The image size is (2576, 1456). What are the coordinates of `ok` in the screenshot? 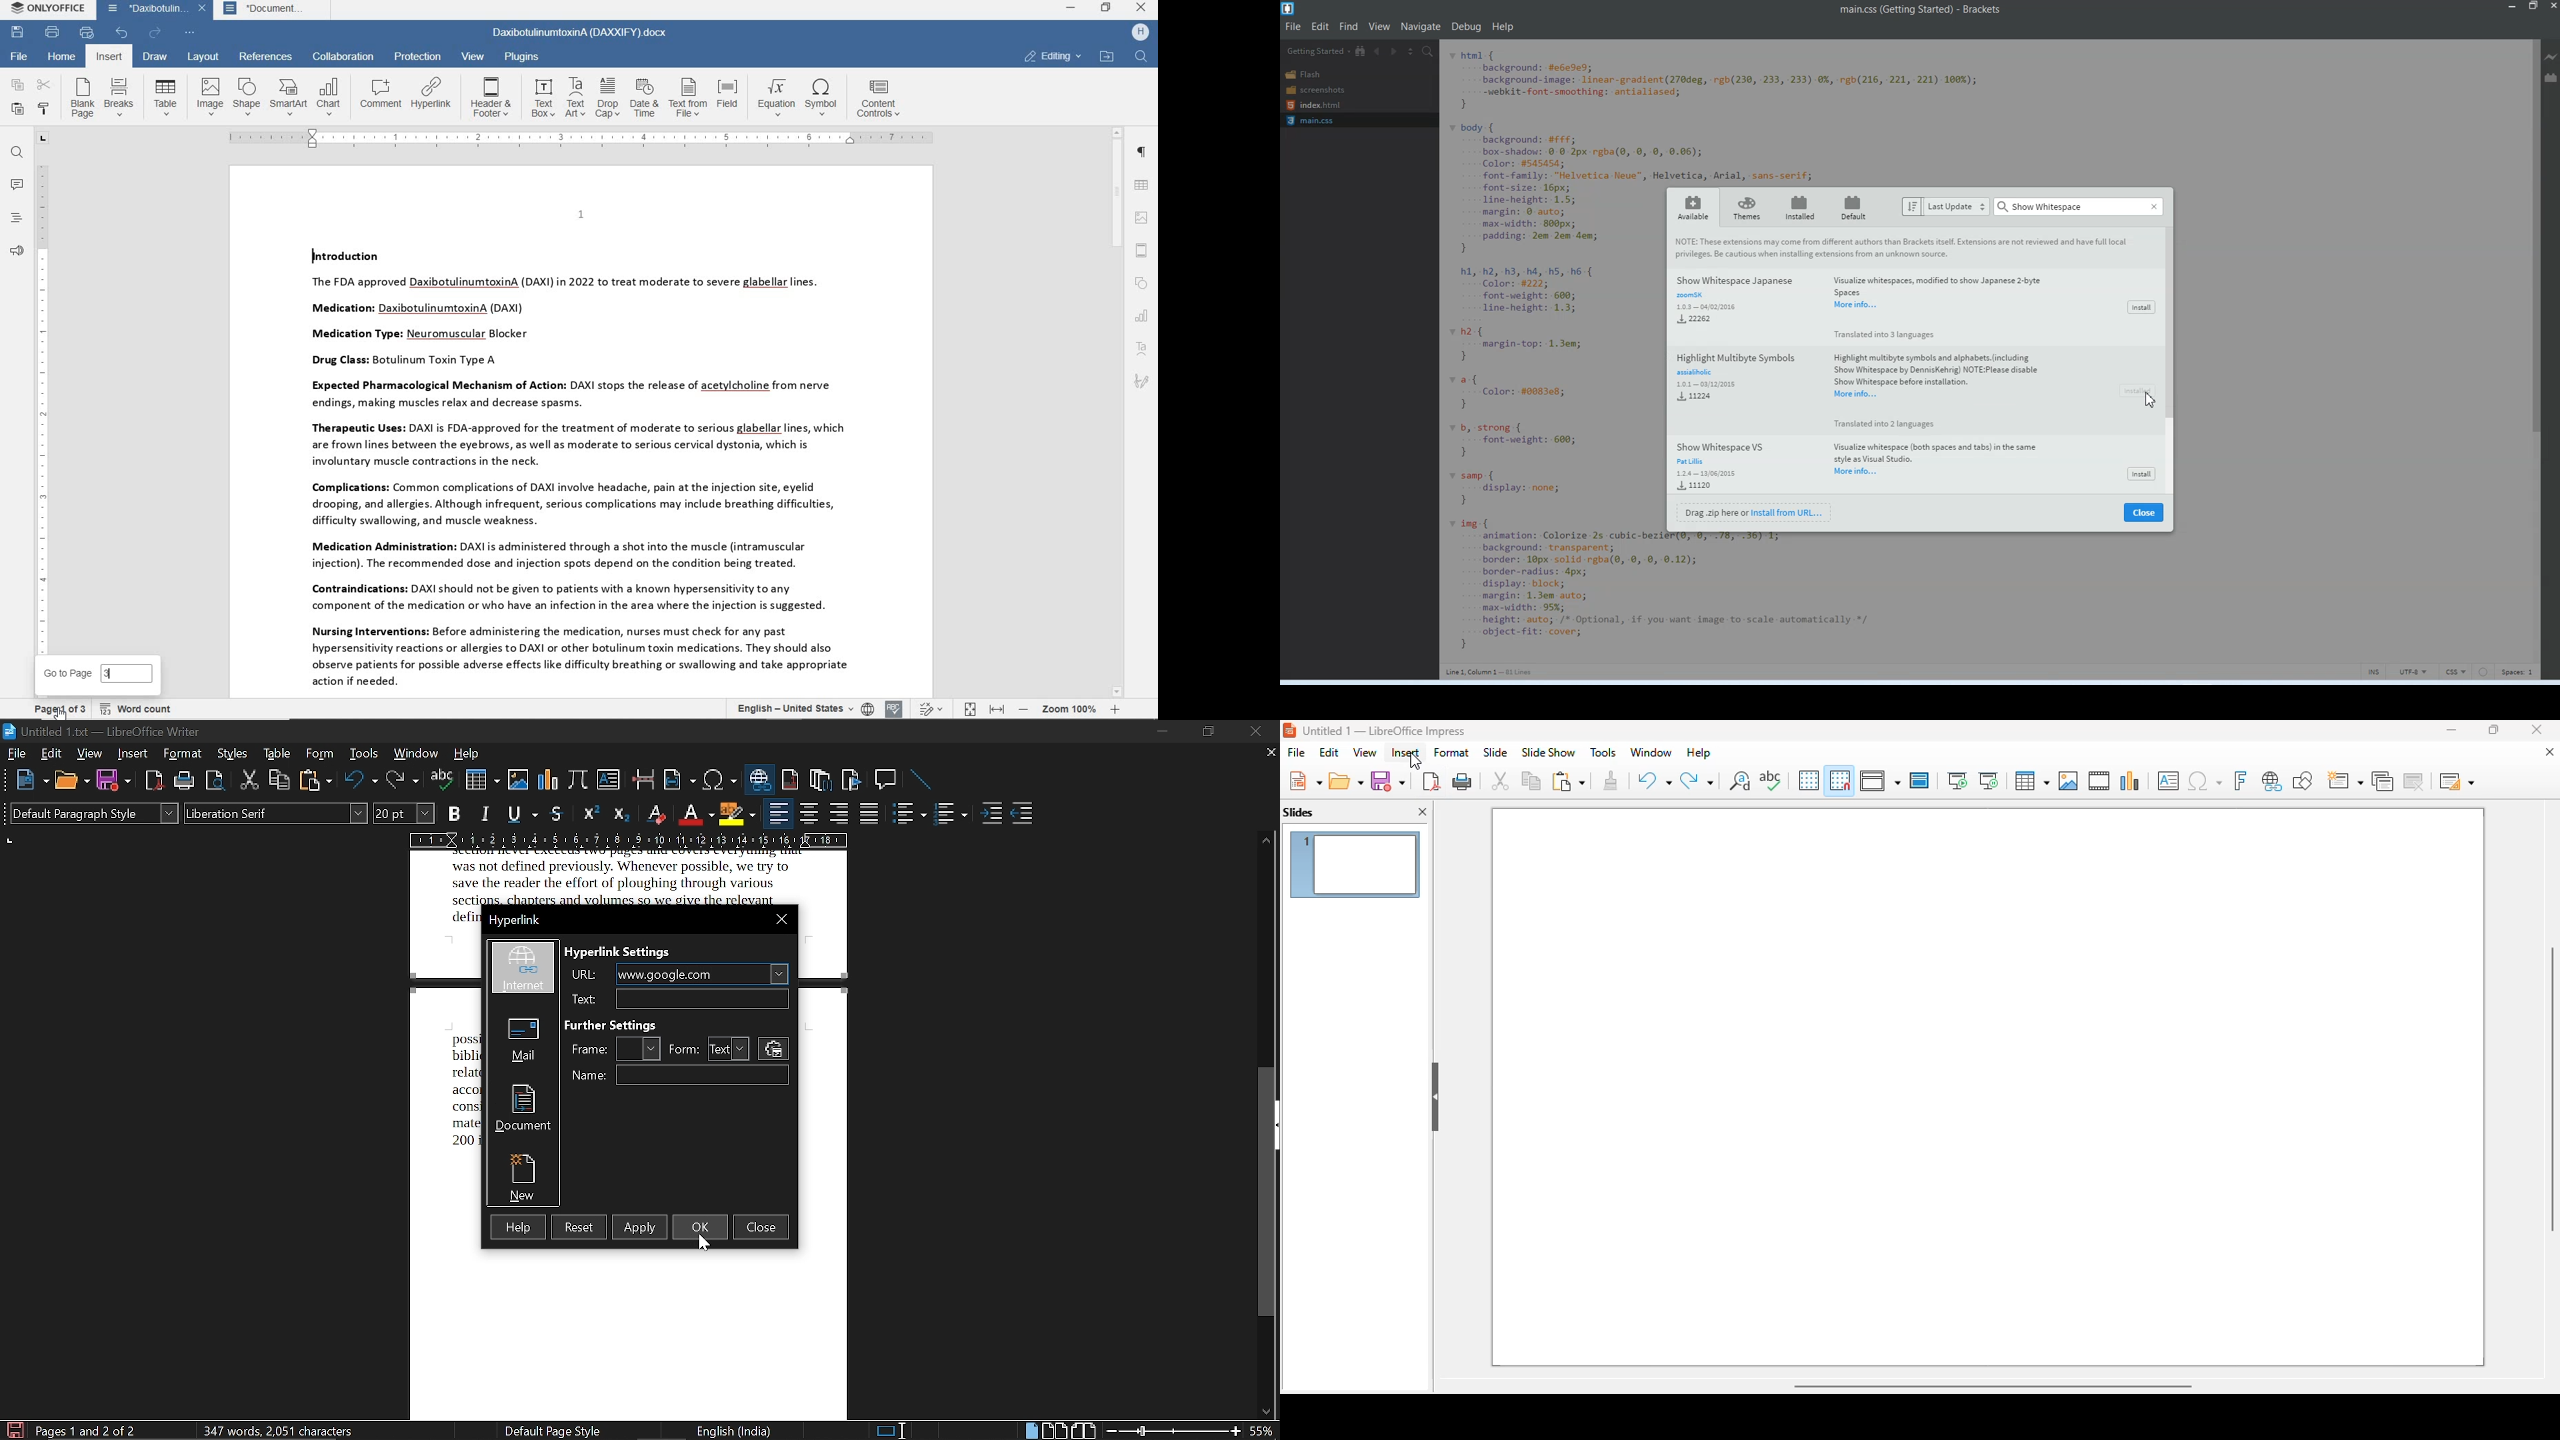 It's located at (701, 1228).